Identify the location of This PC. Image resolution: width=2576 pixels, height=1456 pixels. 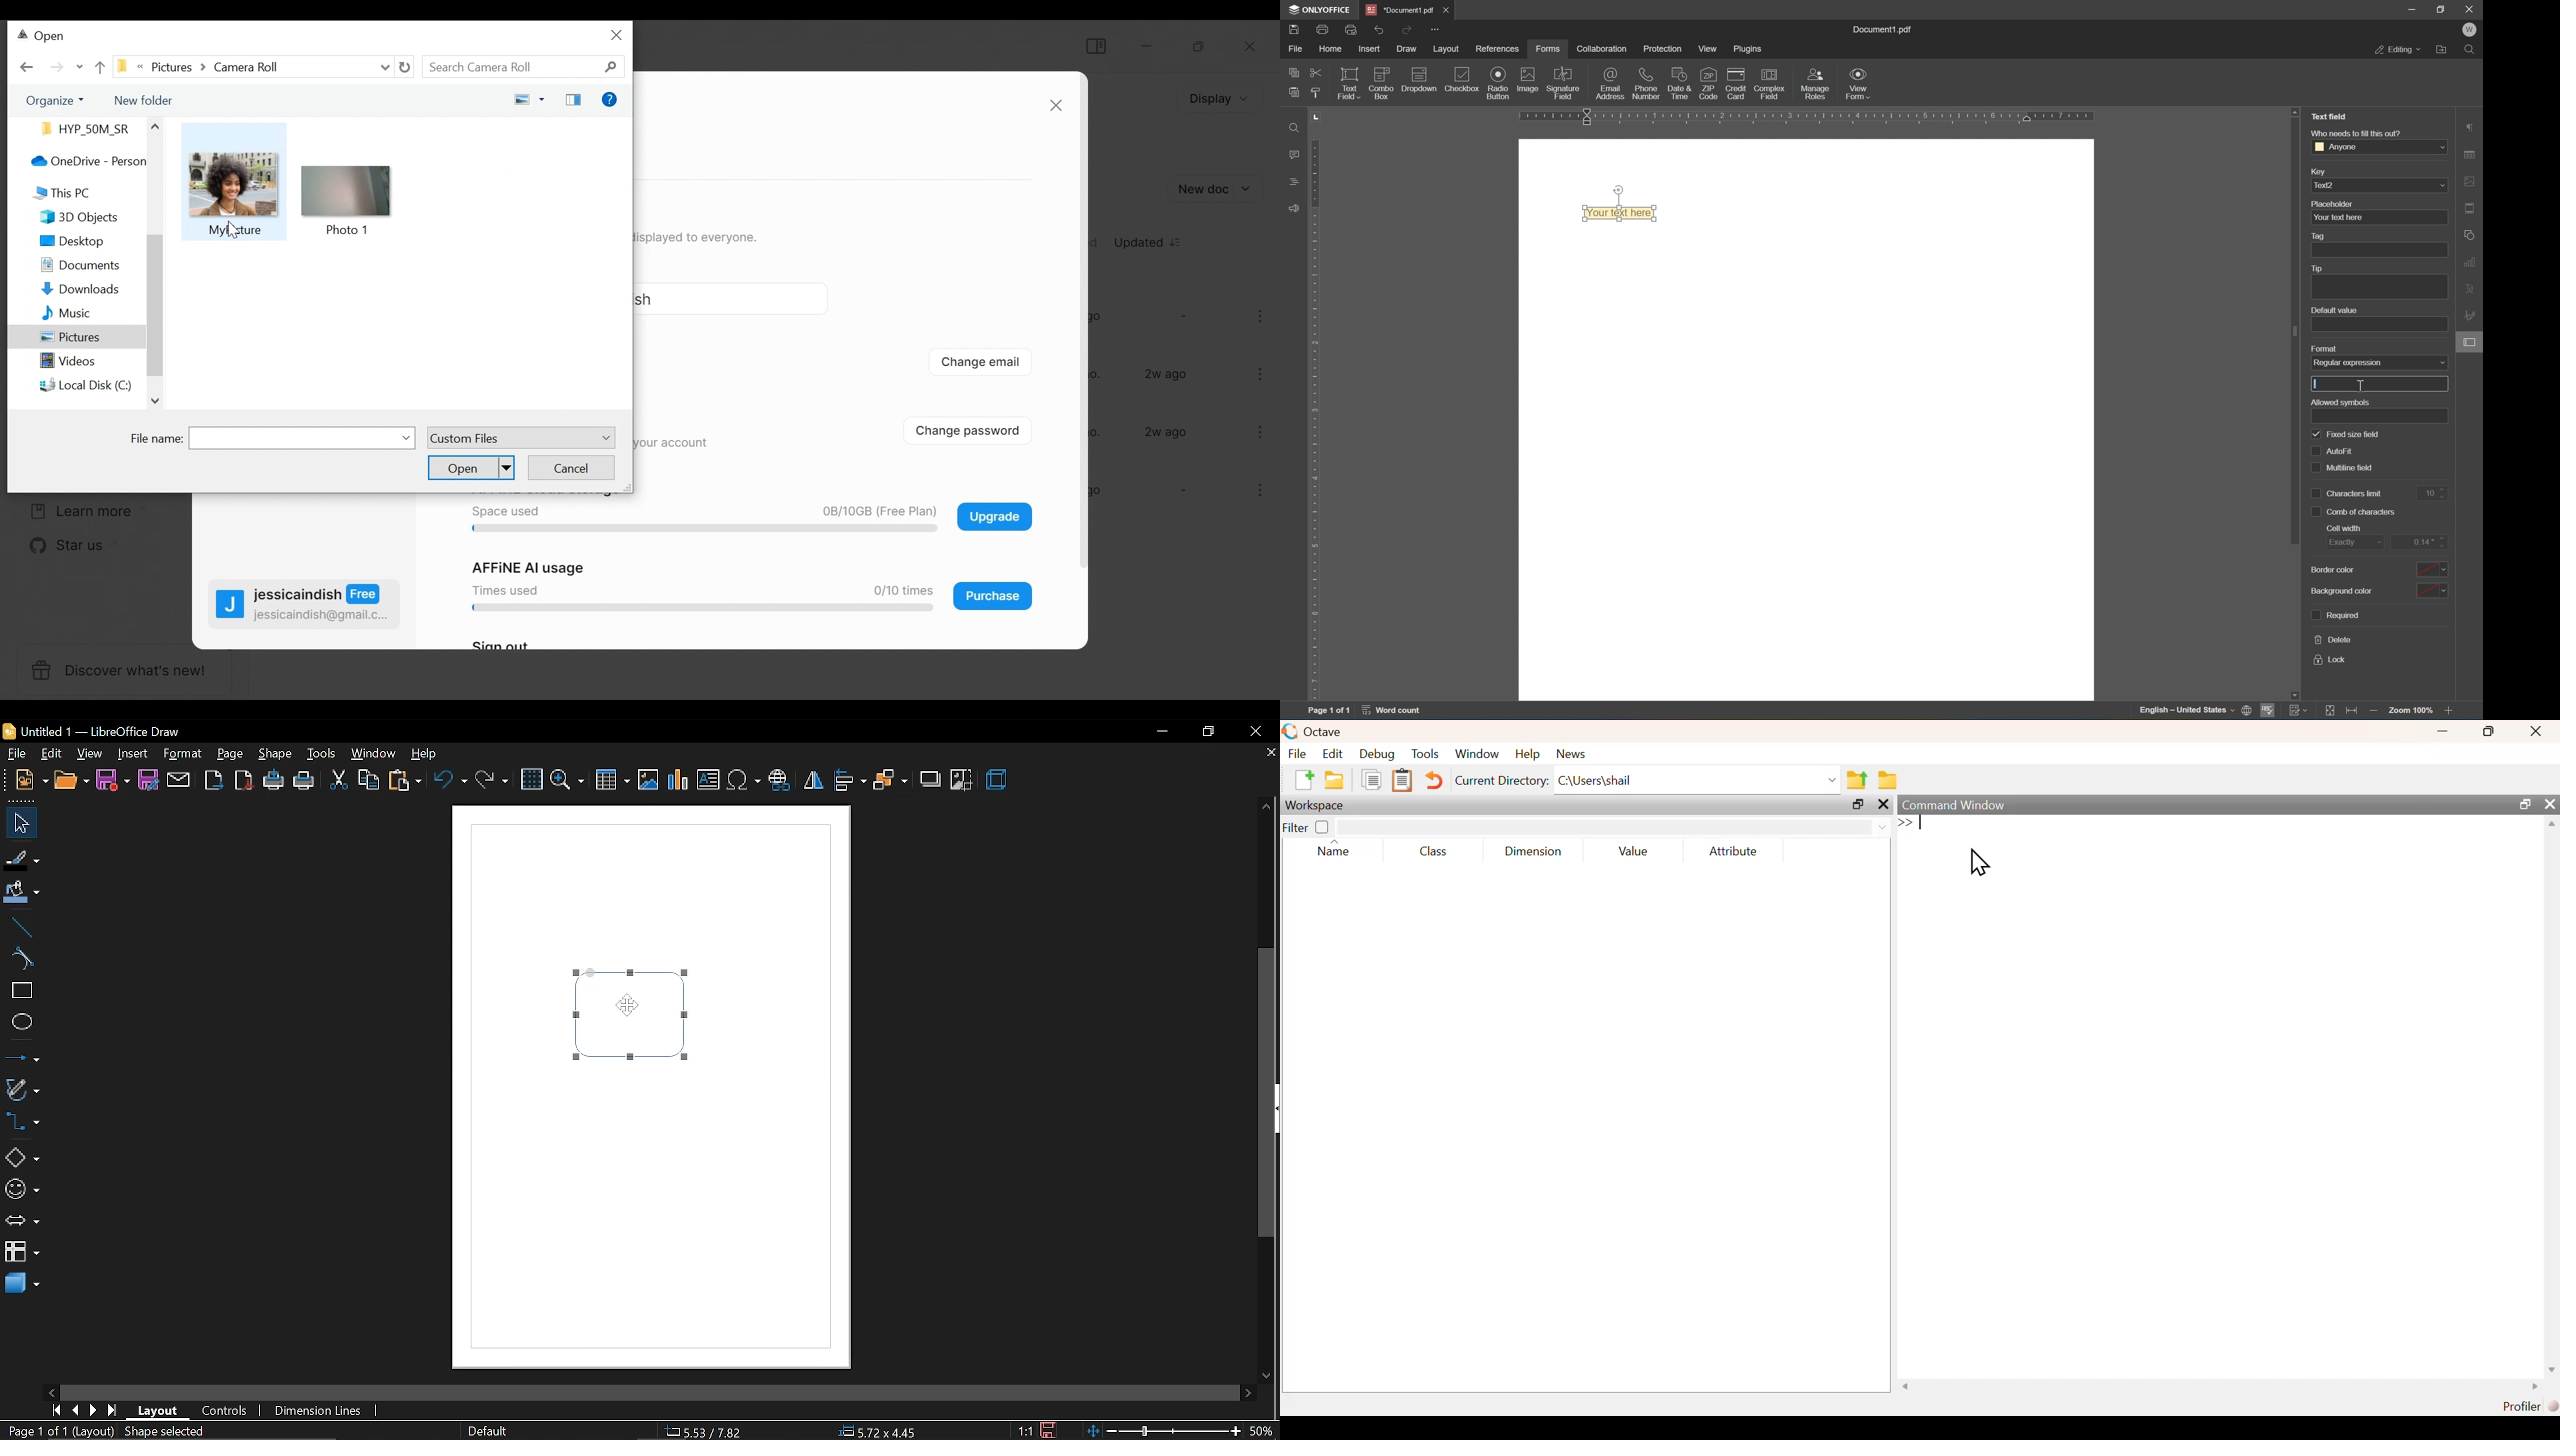
(61, 192).